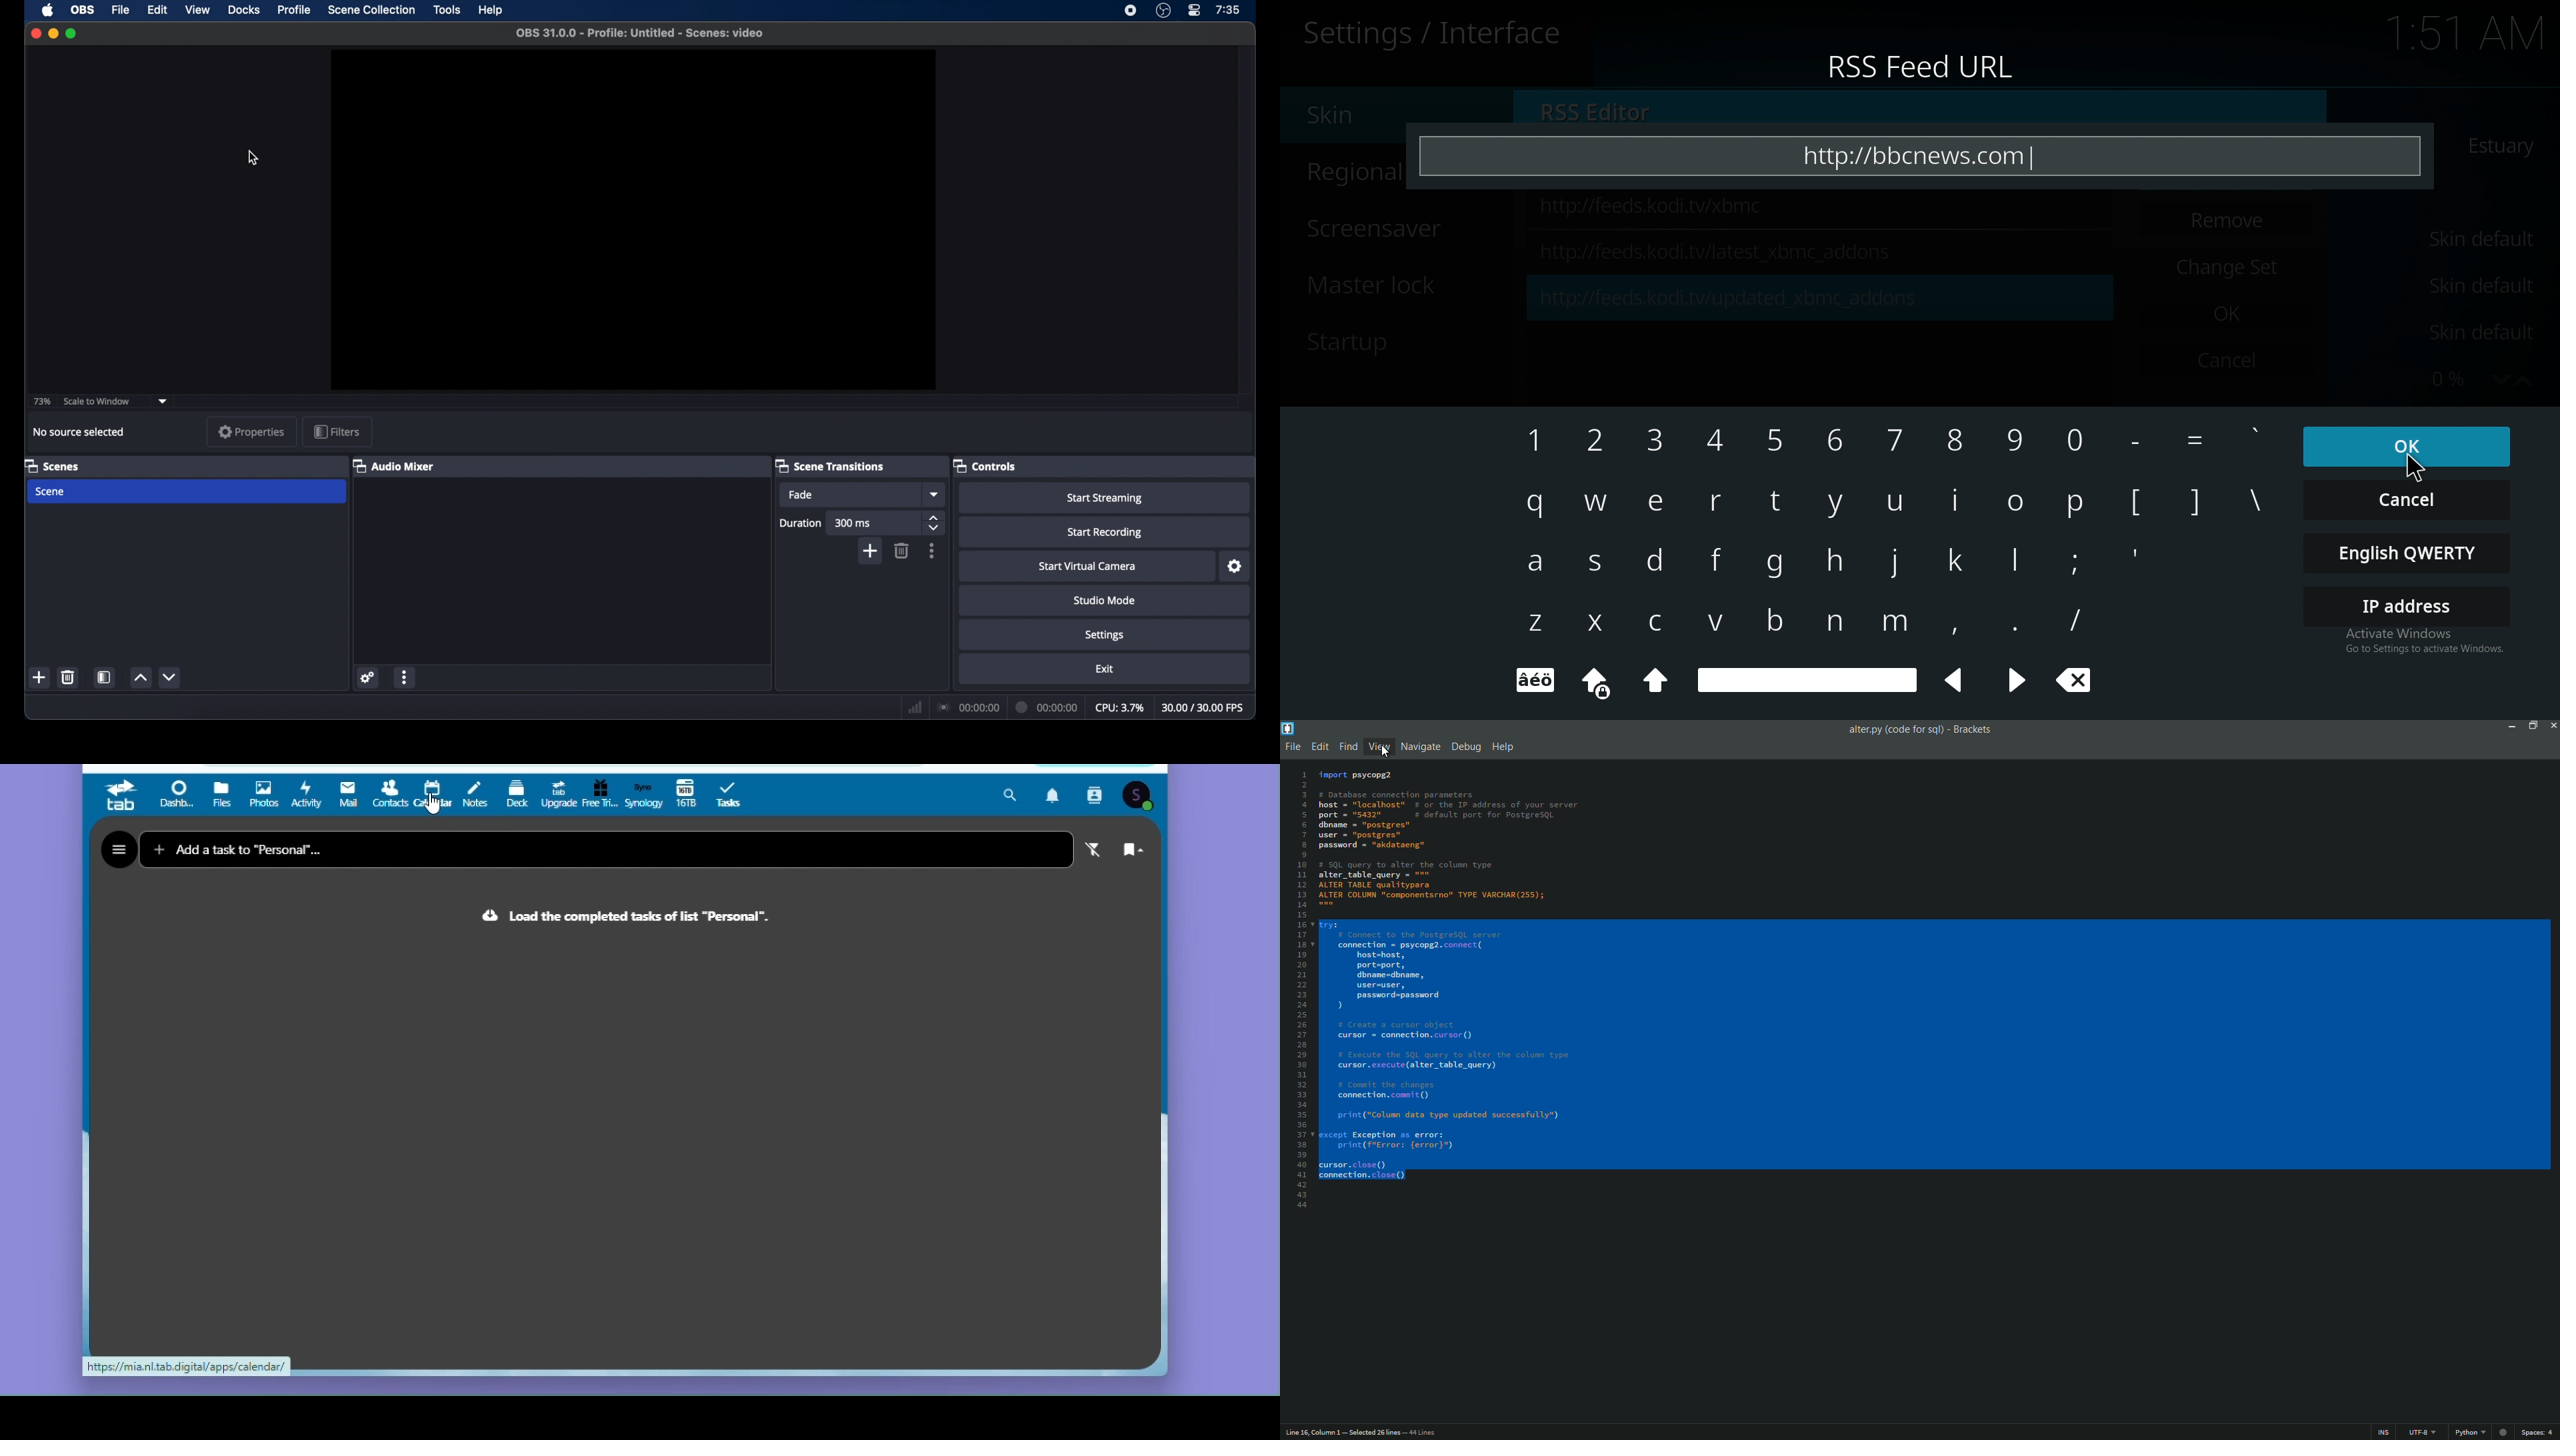 The height and width of the screenshot is (1456, 2576). Describe the element at coordinates (2075, 680) in the screenshot. I see `clear` at that location.